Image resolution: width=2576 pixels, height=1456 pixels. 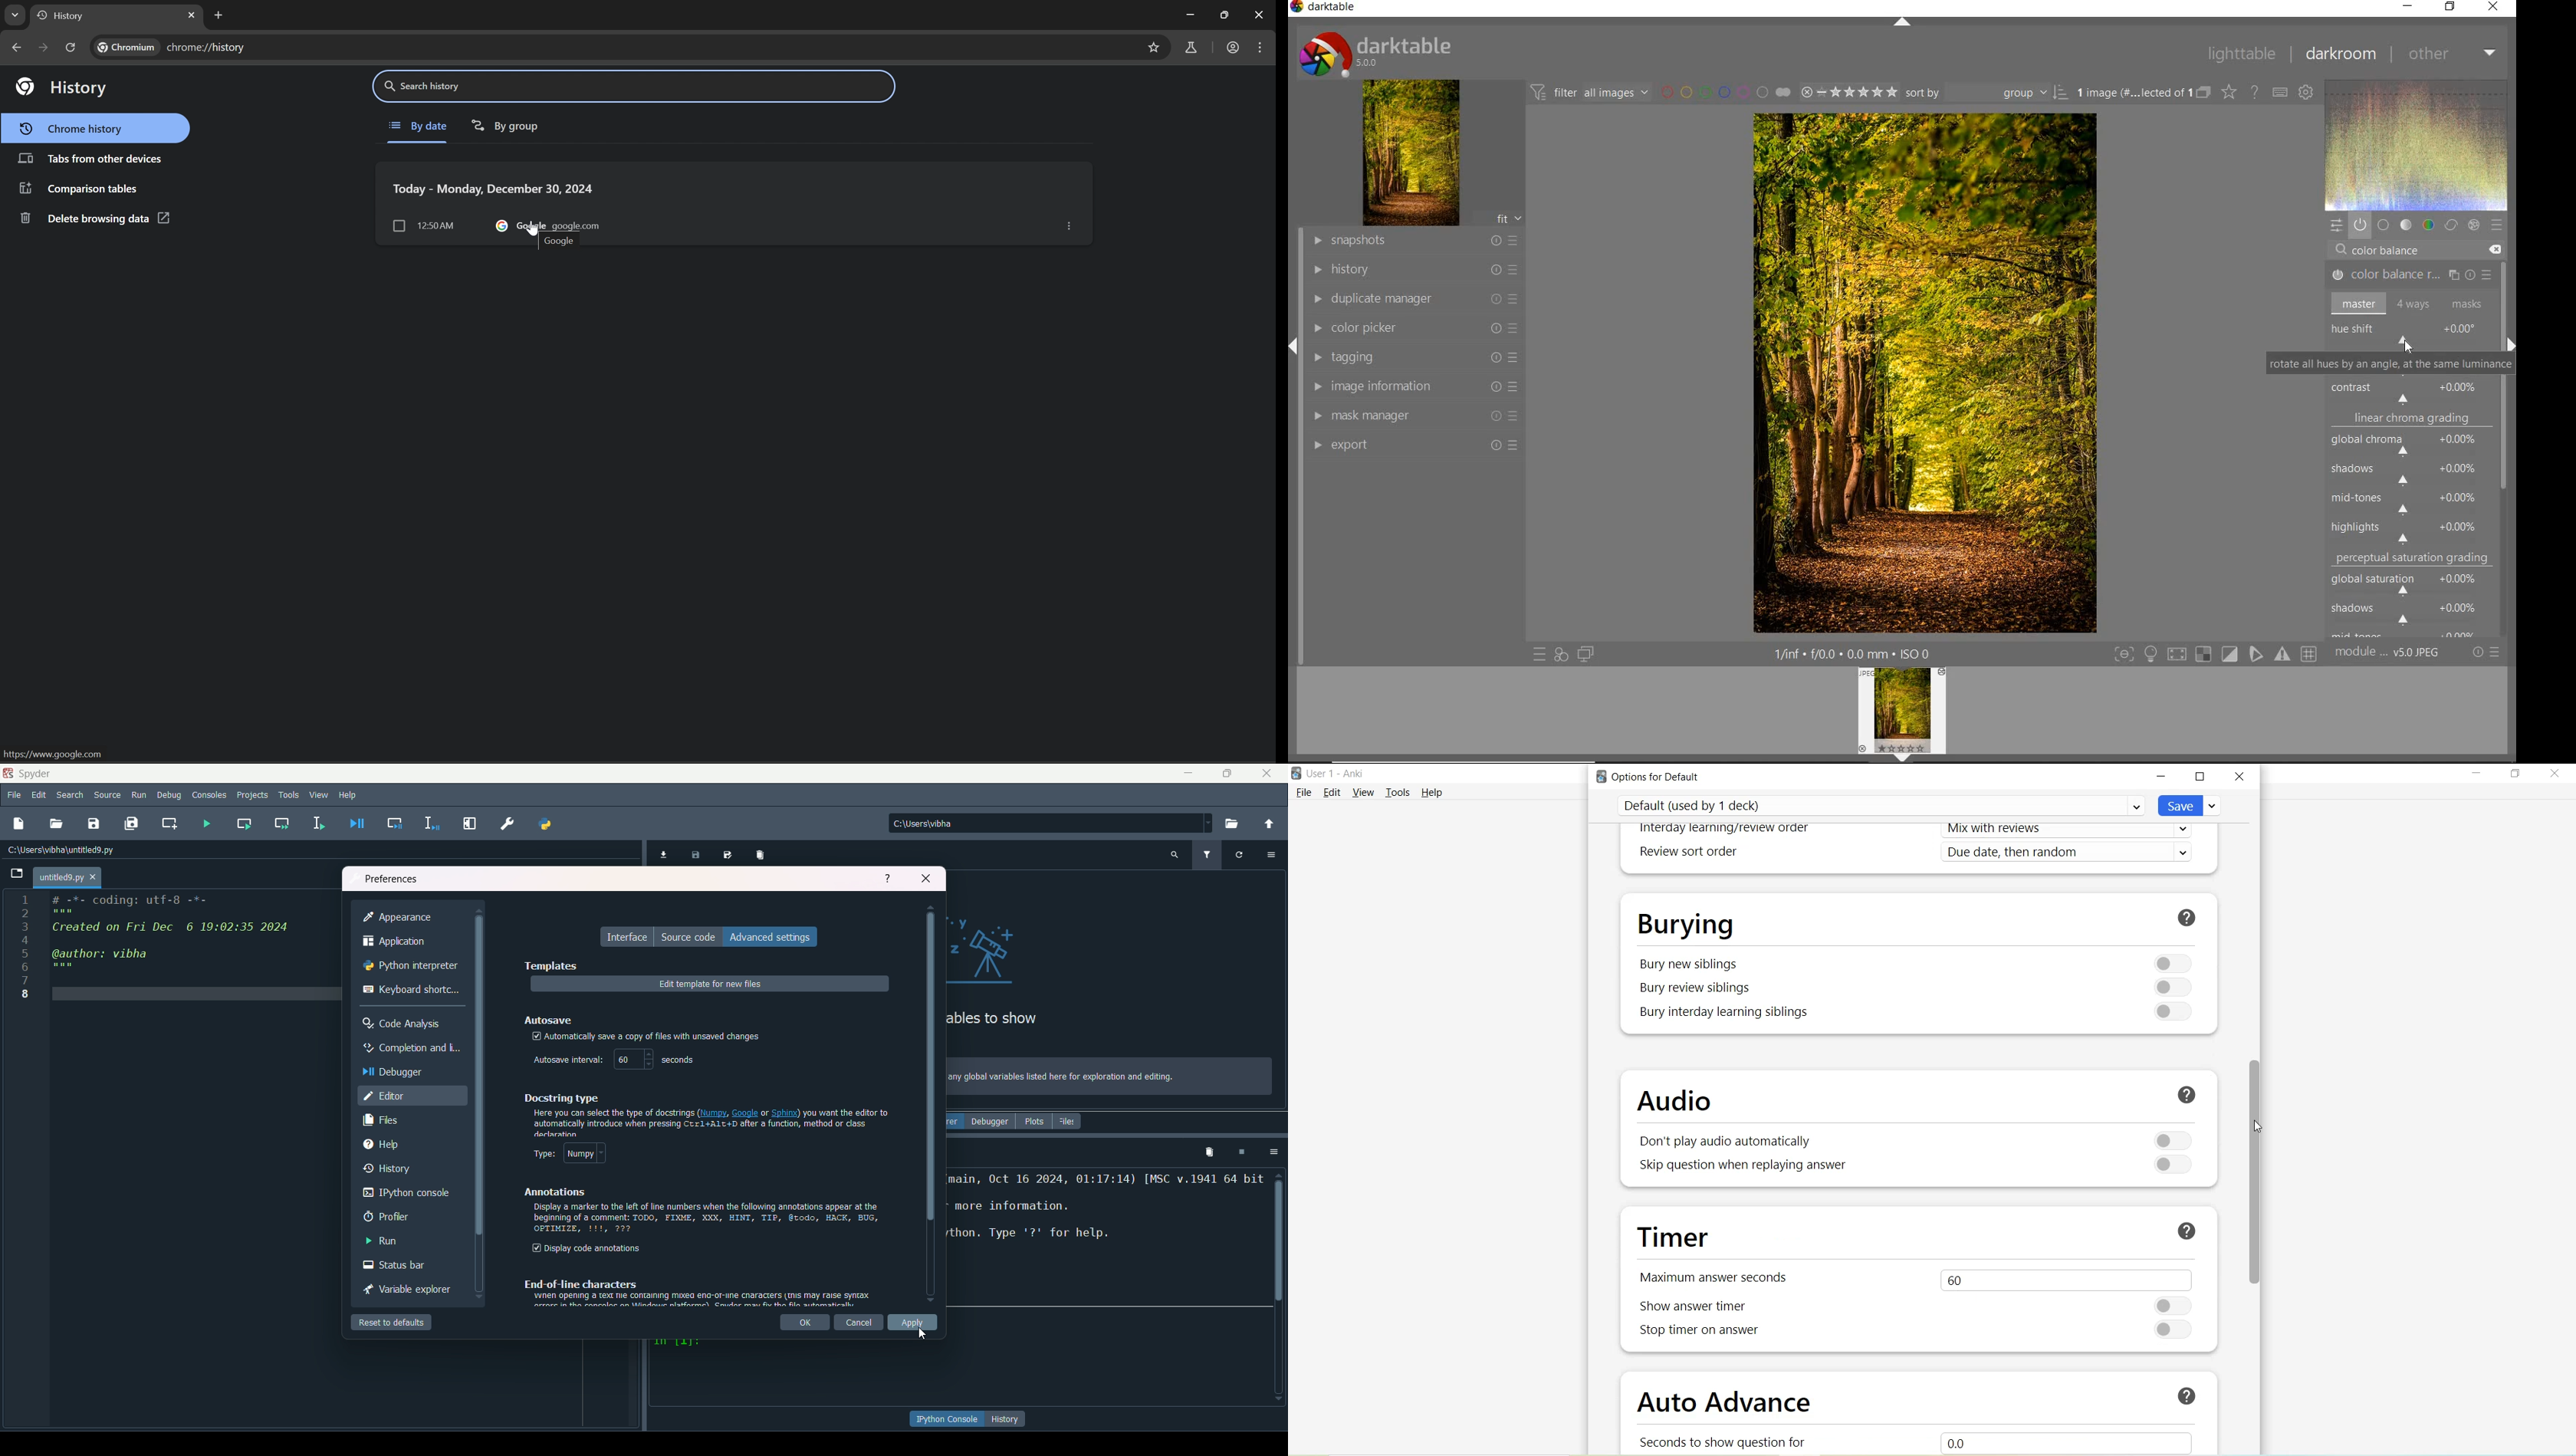 I want to click on run current cell and go, so click(x=281, y=823).